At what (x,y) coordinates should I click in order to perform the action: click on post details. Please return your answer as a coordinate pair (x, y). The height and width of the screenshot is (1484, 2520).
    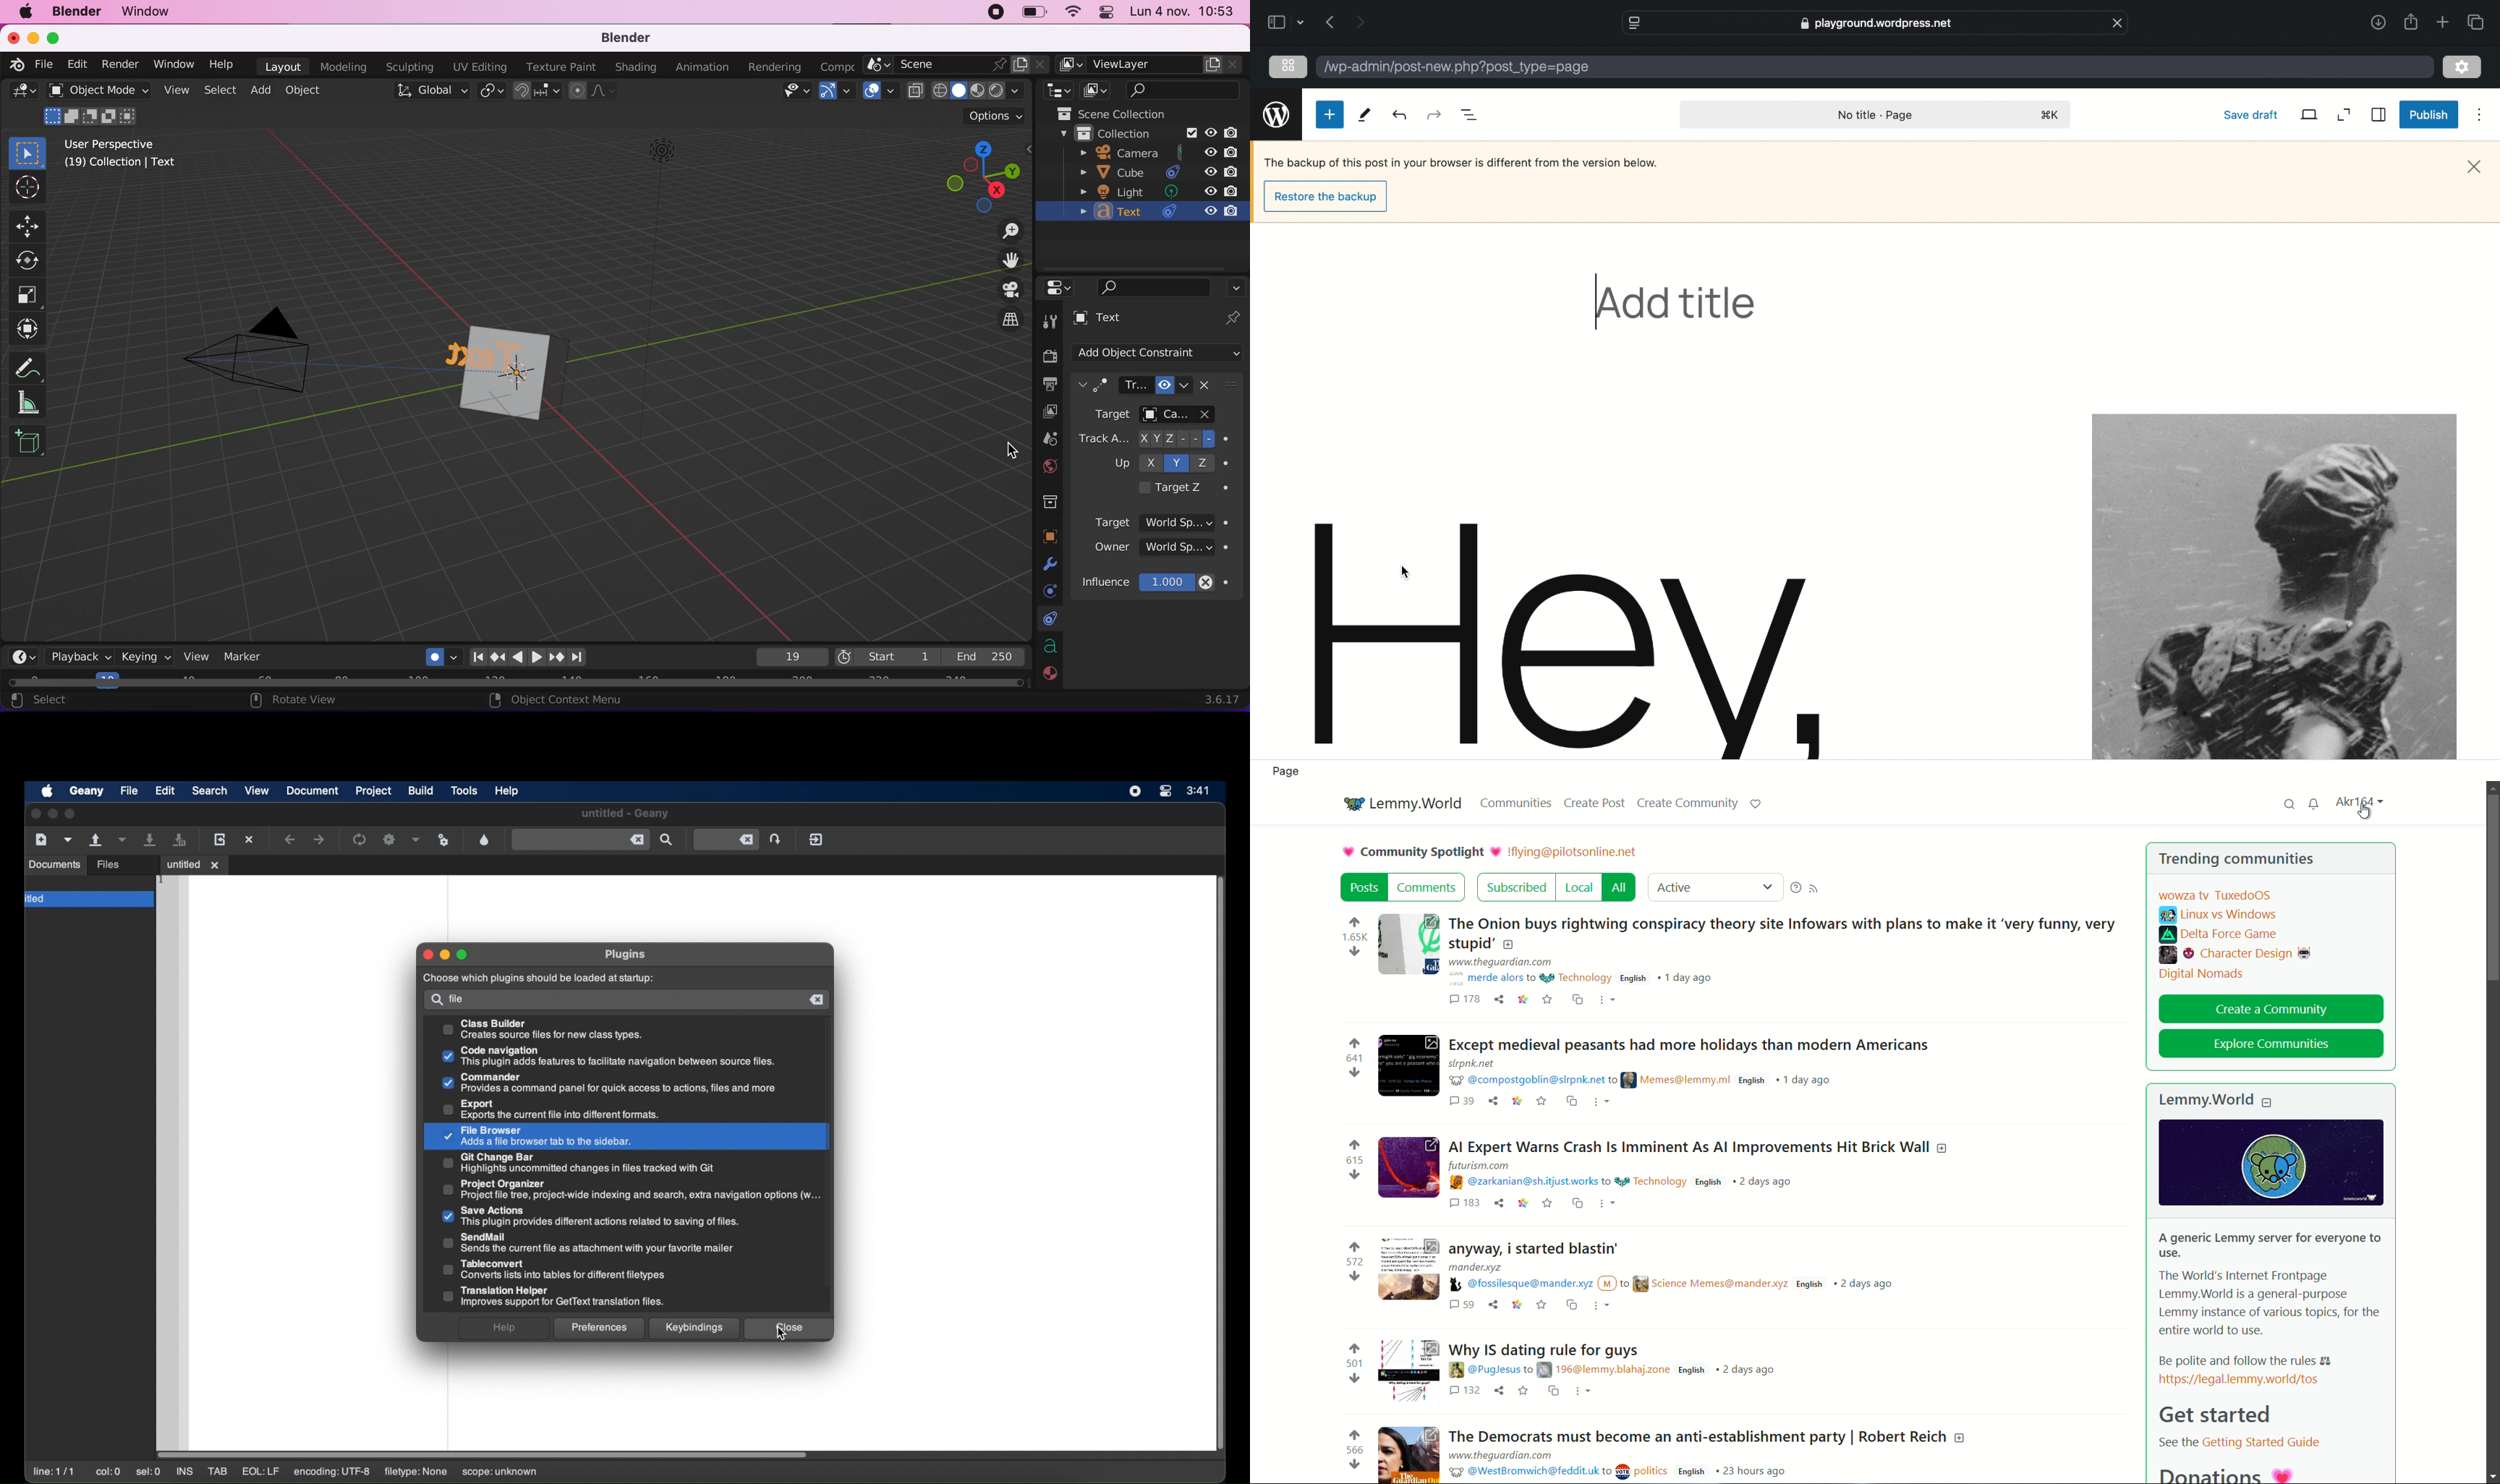
    Looking at the image, I should click on (1630, 1175).